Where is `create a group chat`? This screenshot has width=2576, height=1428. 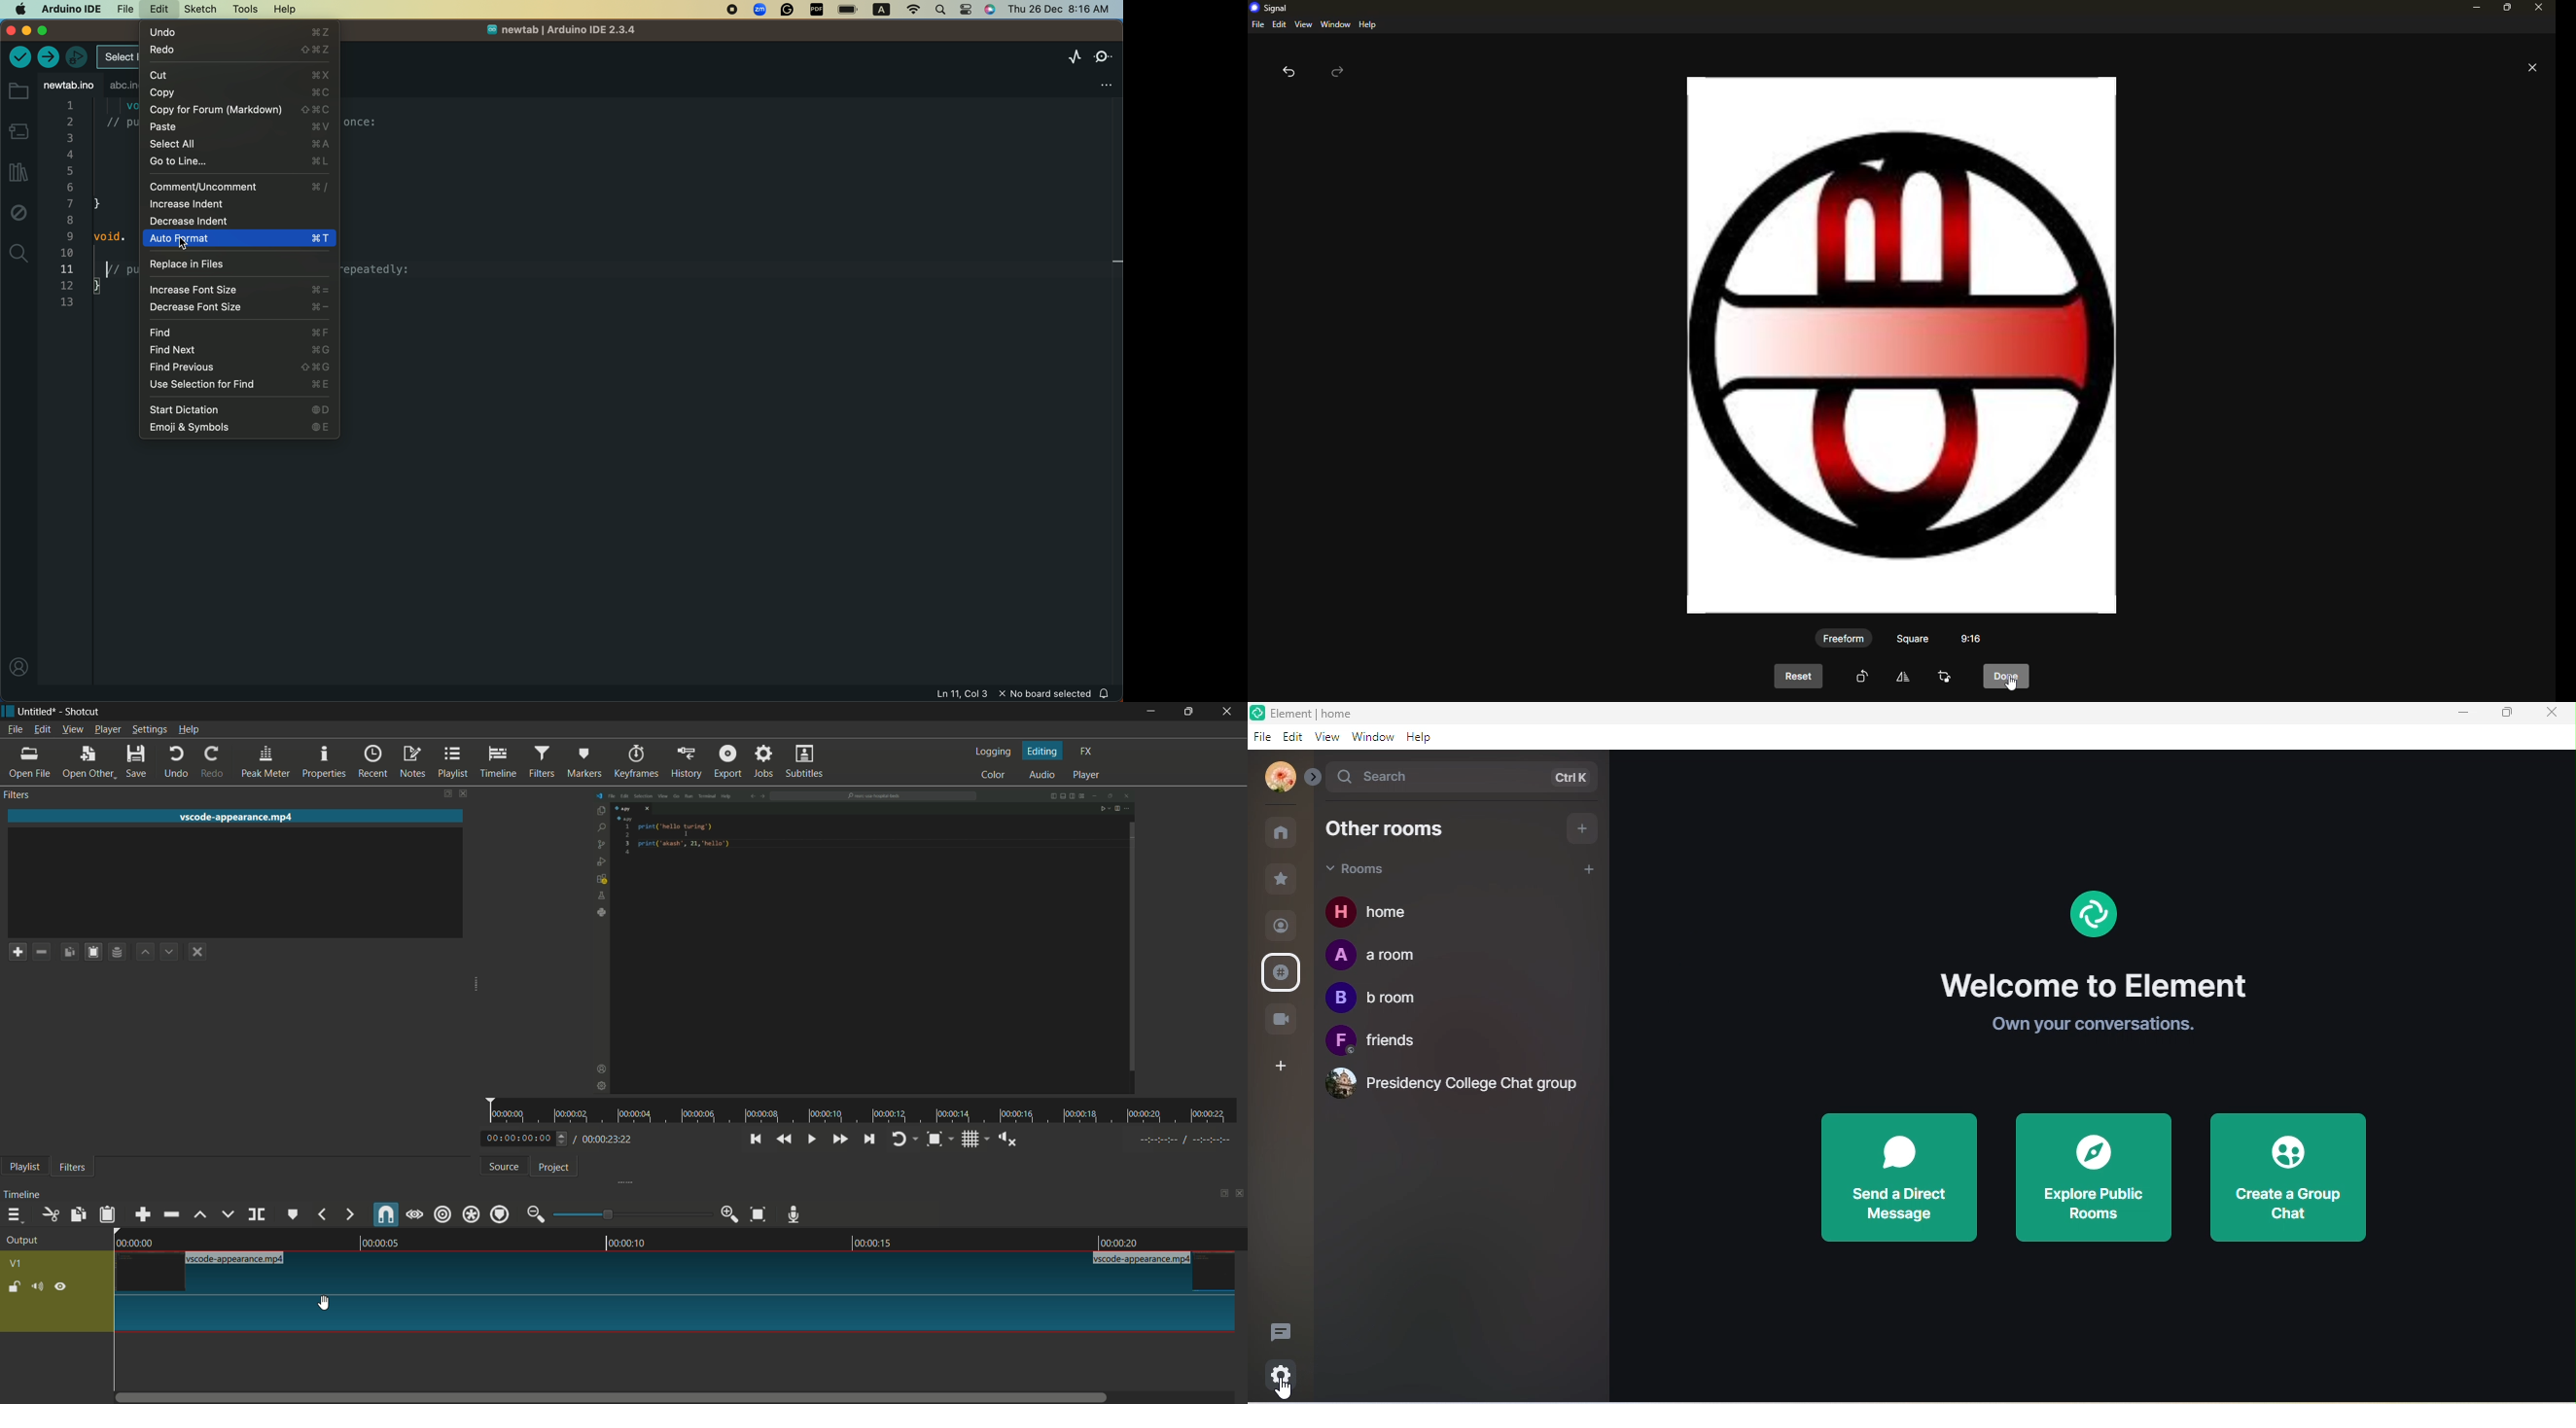 create a group chat is located at coordinates (2291, 1178).